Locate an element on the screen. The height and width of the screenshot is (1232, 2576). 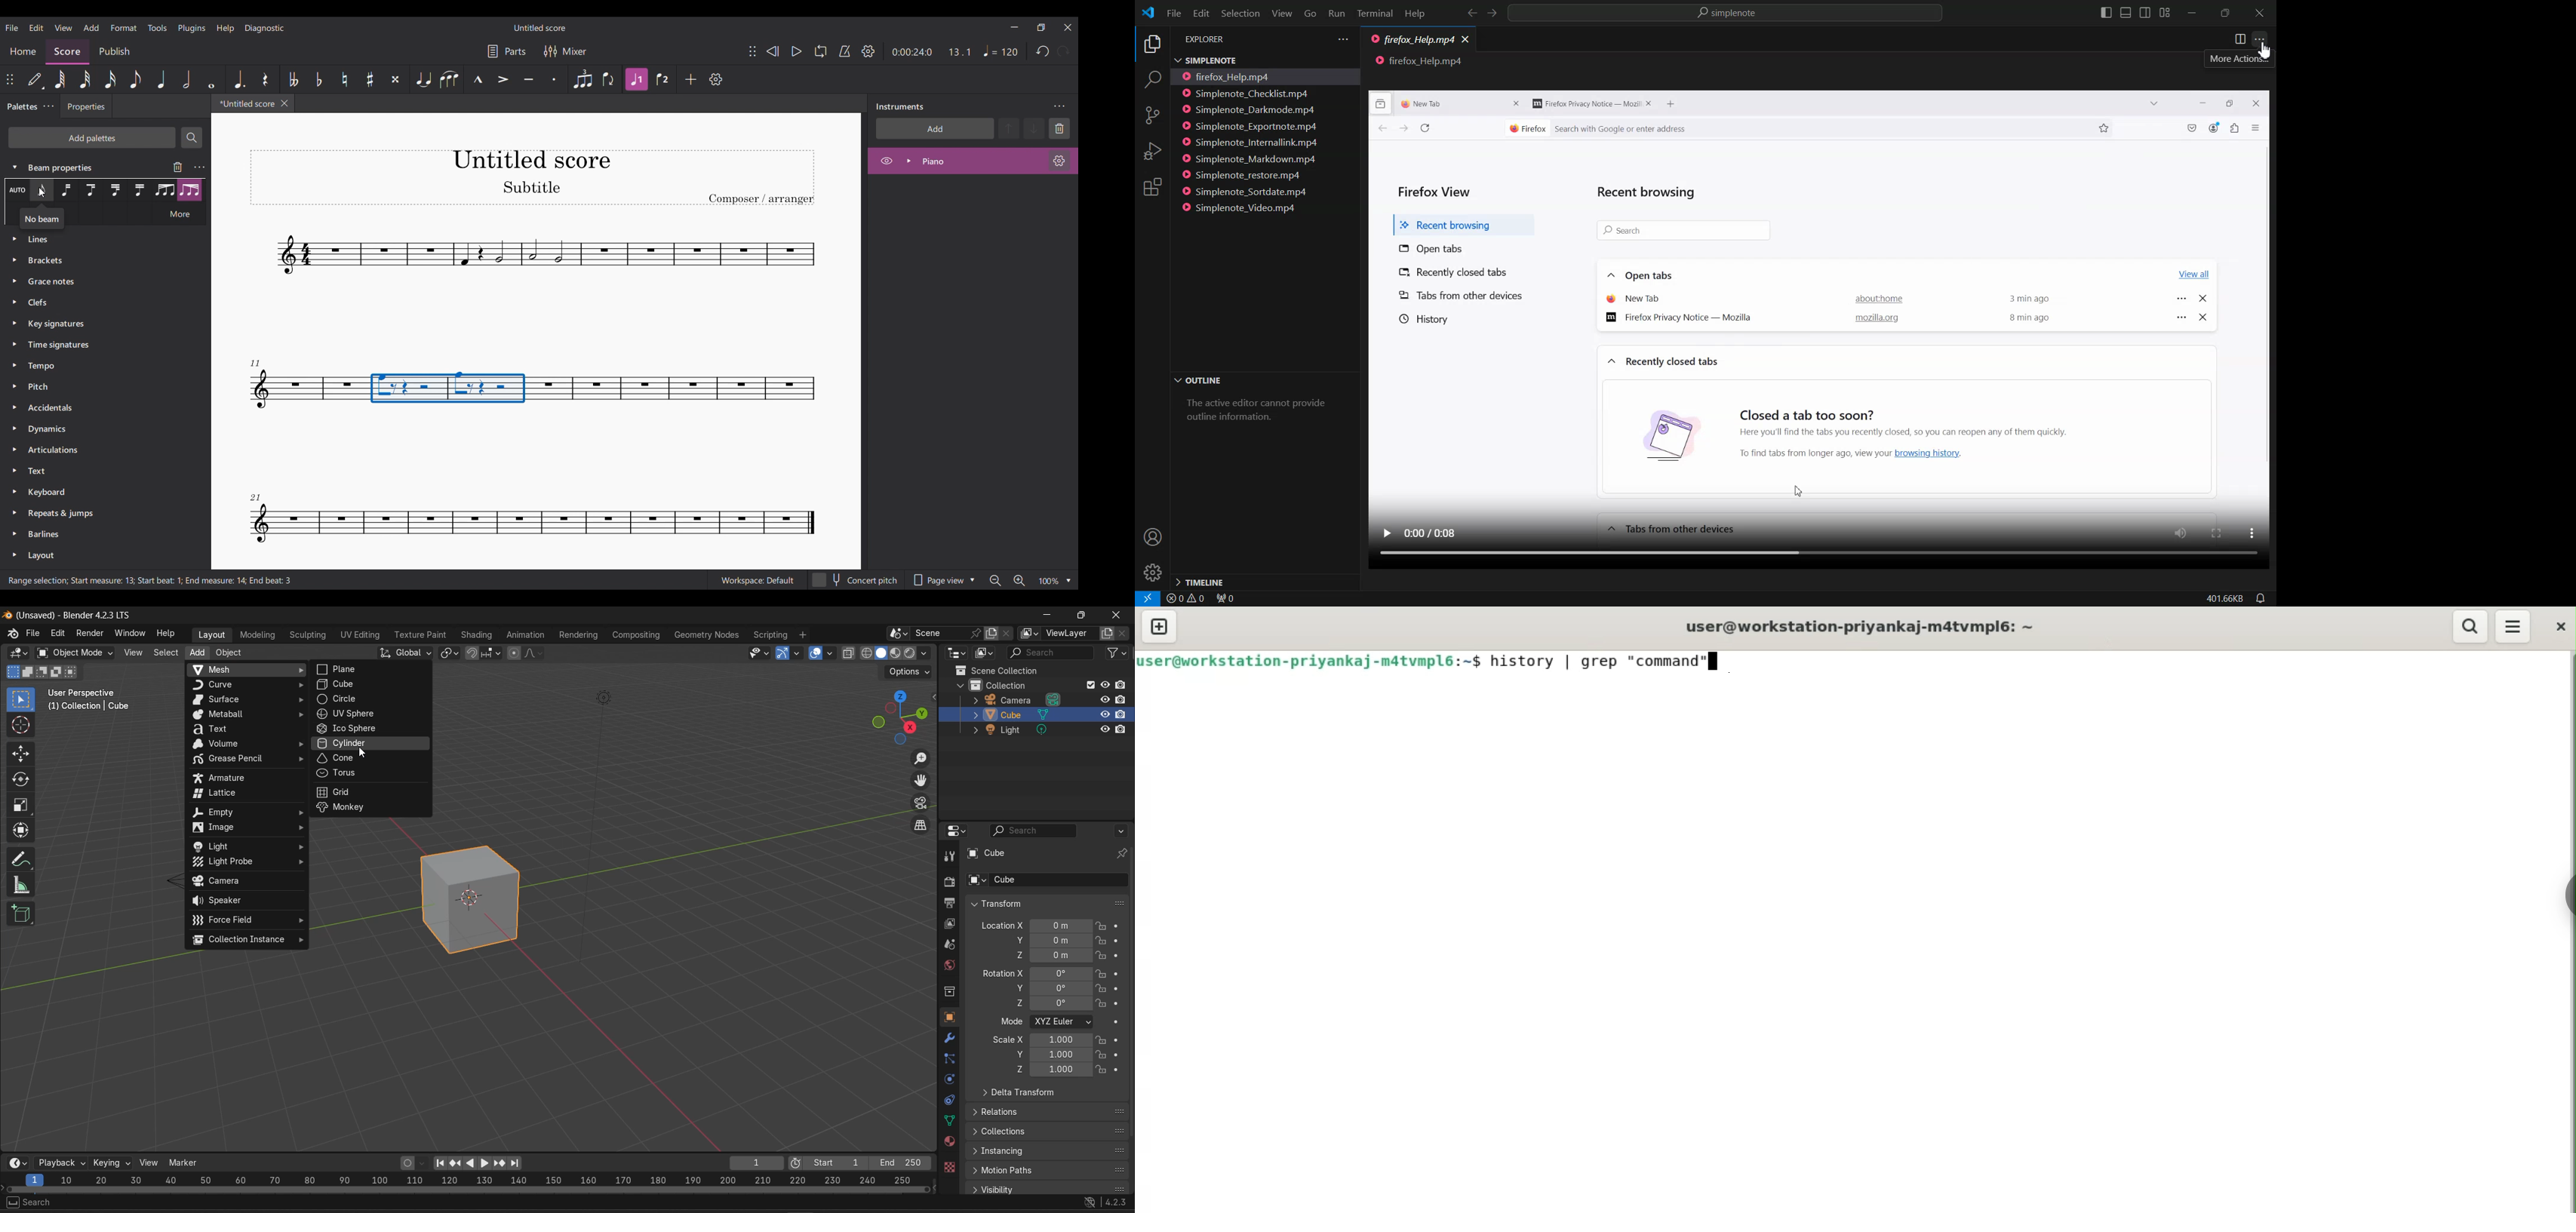
close is located at coordinates (1651, 104).